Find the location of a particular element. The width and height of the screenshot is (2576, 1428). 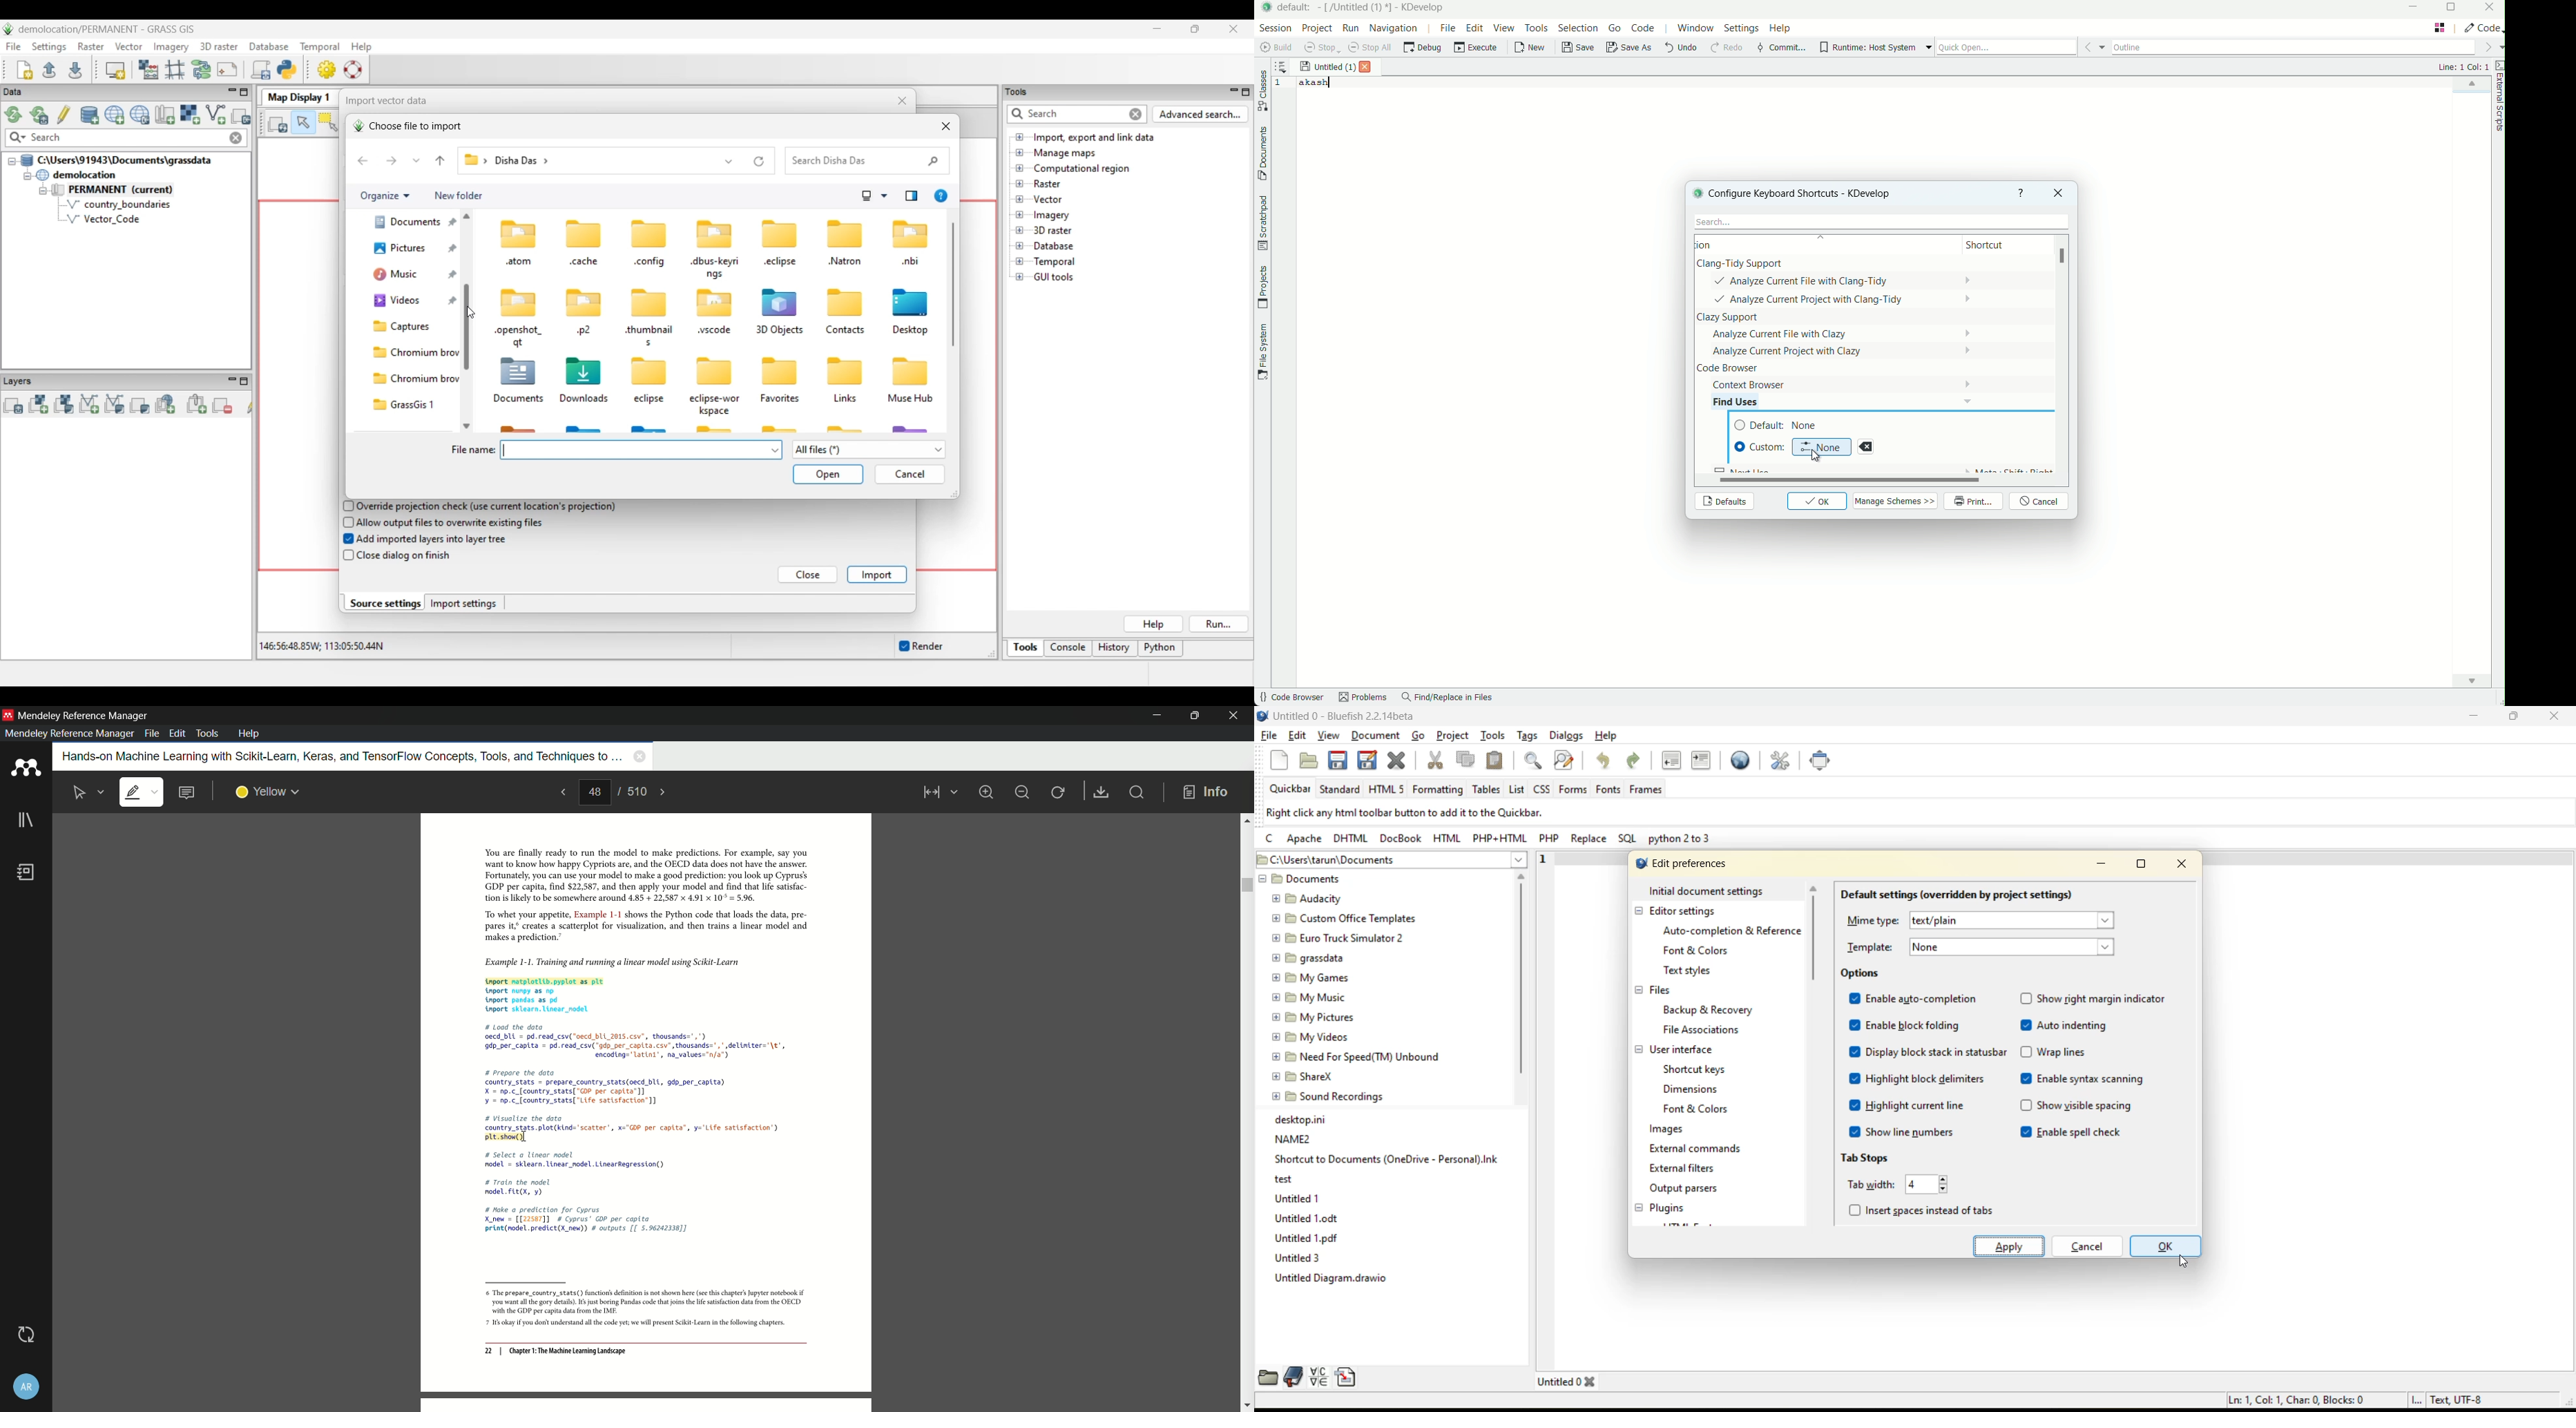

book name is located at coordinates (340, 757).